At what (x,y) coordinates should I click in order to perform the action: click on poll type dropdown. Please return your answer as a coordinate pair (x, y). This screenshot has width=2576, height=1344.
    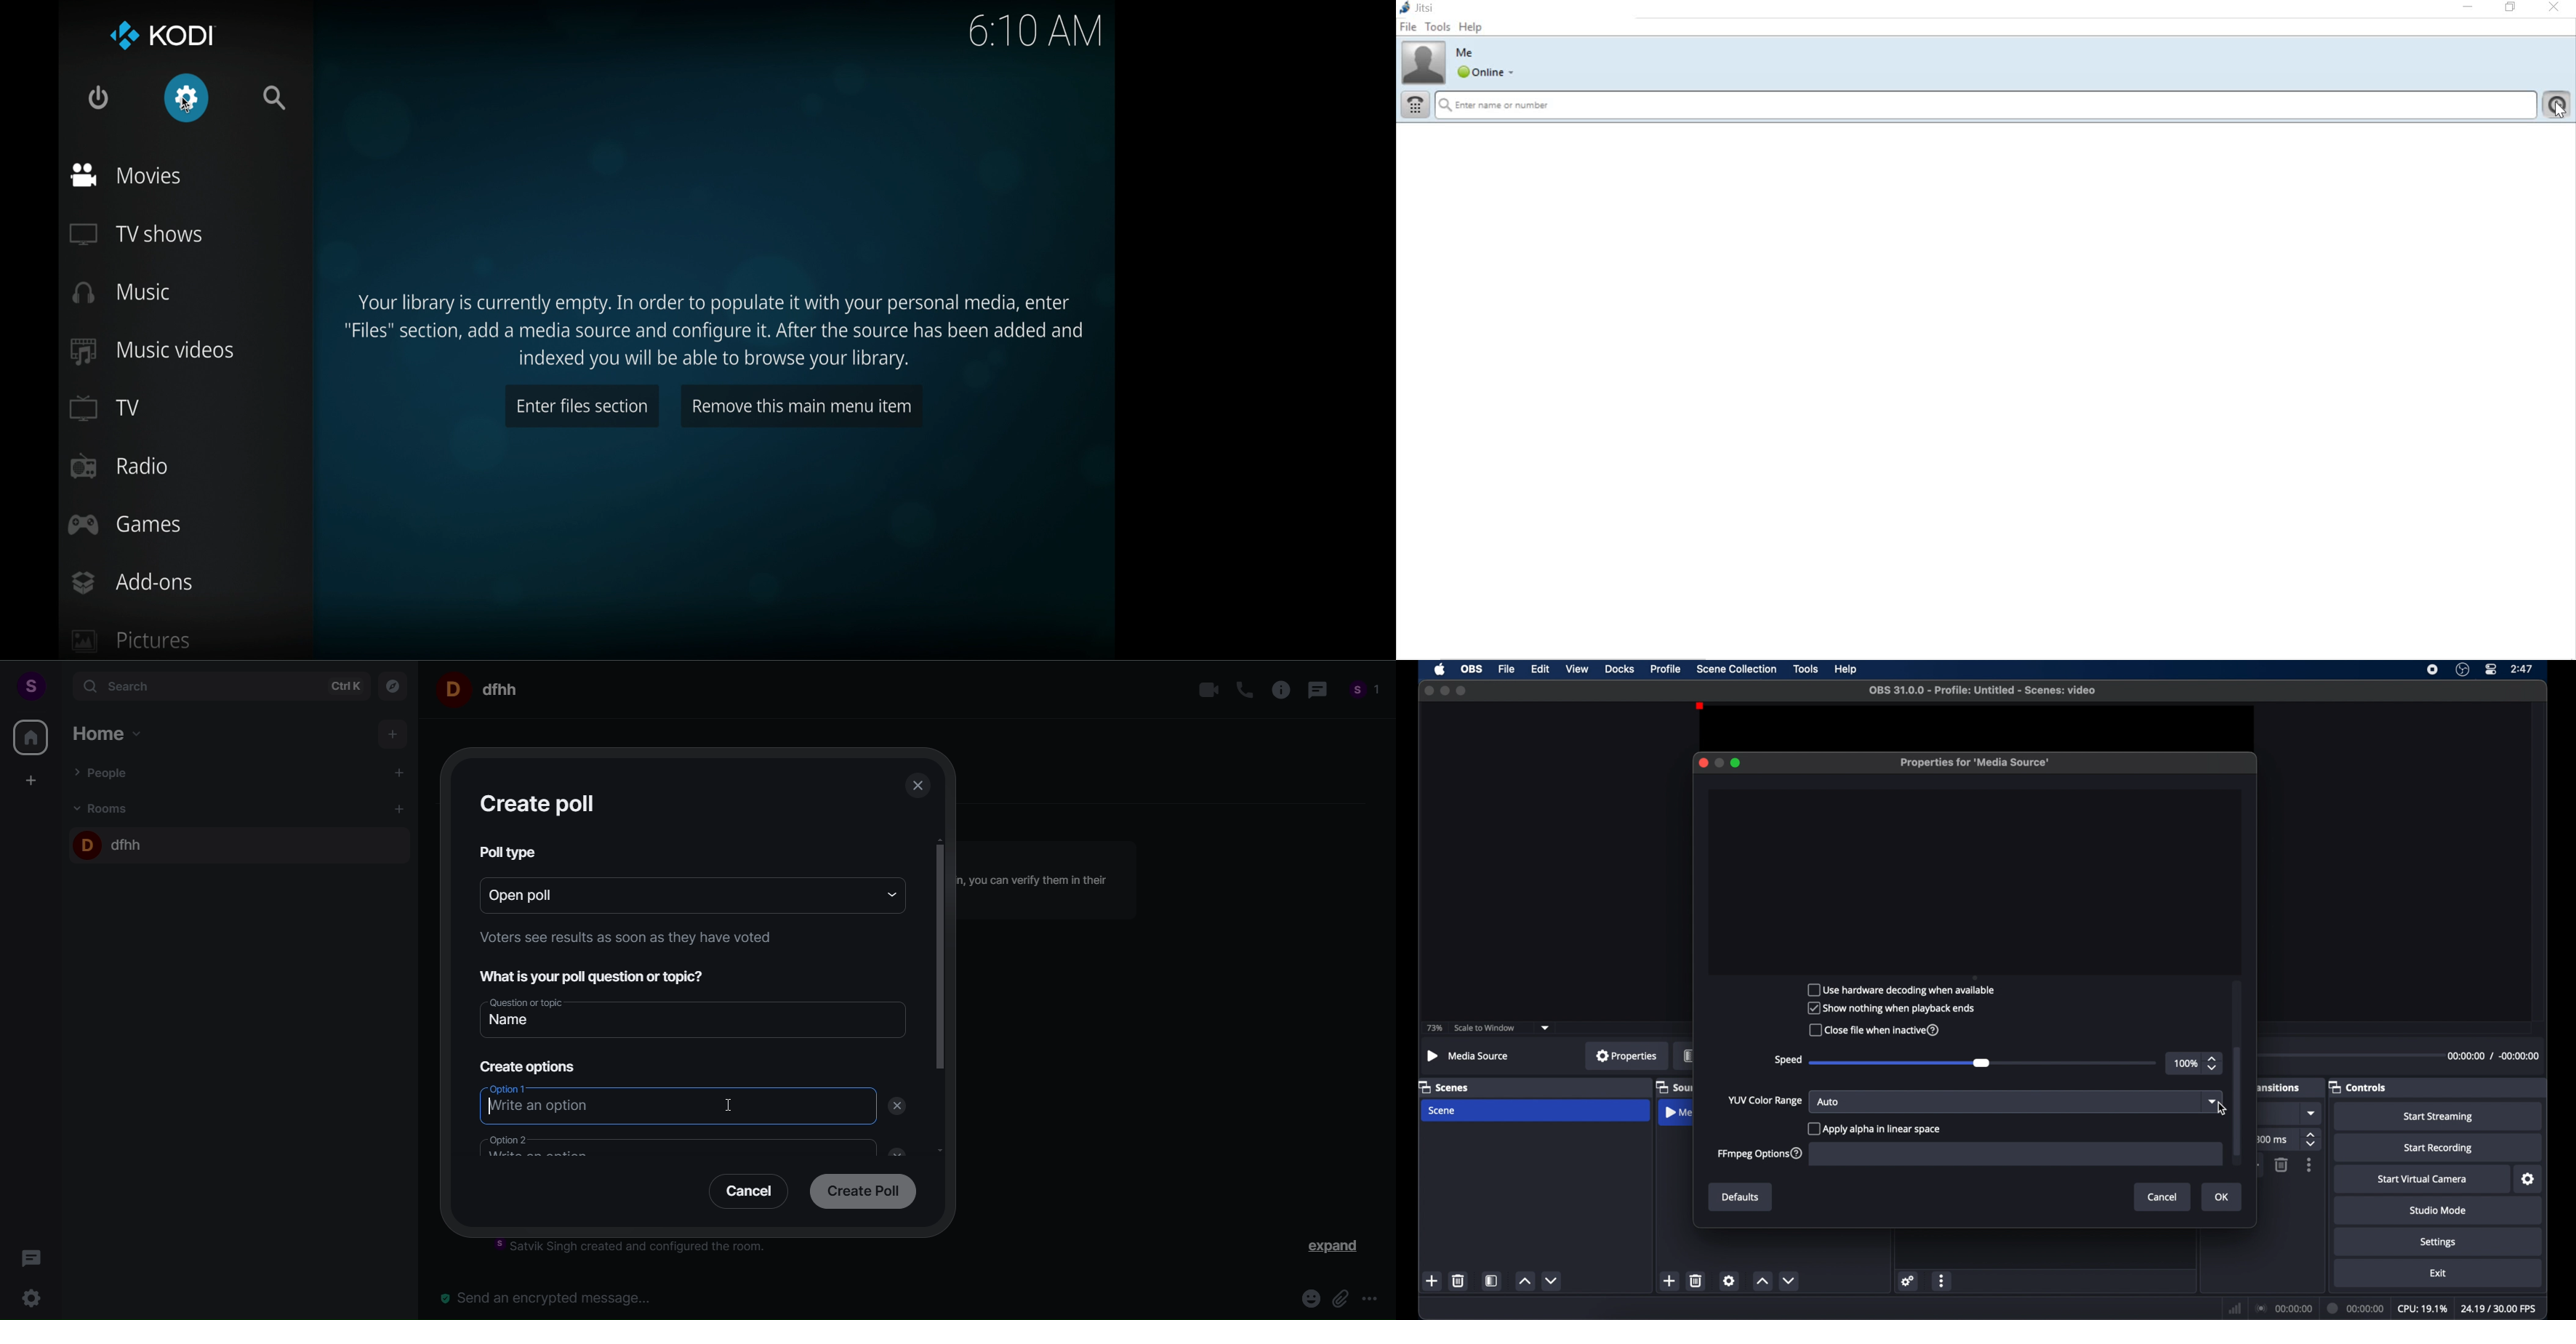
    Looking at the image, I should click on (887, 893).